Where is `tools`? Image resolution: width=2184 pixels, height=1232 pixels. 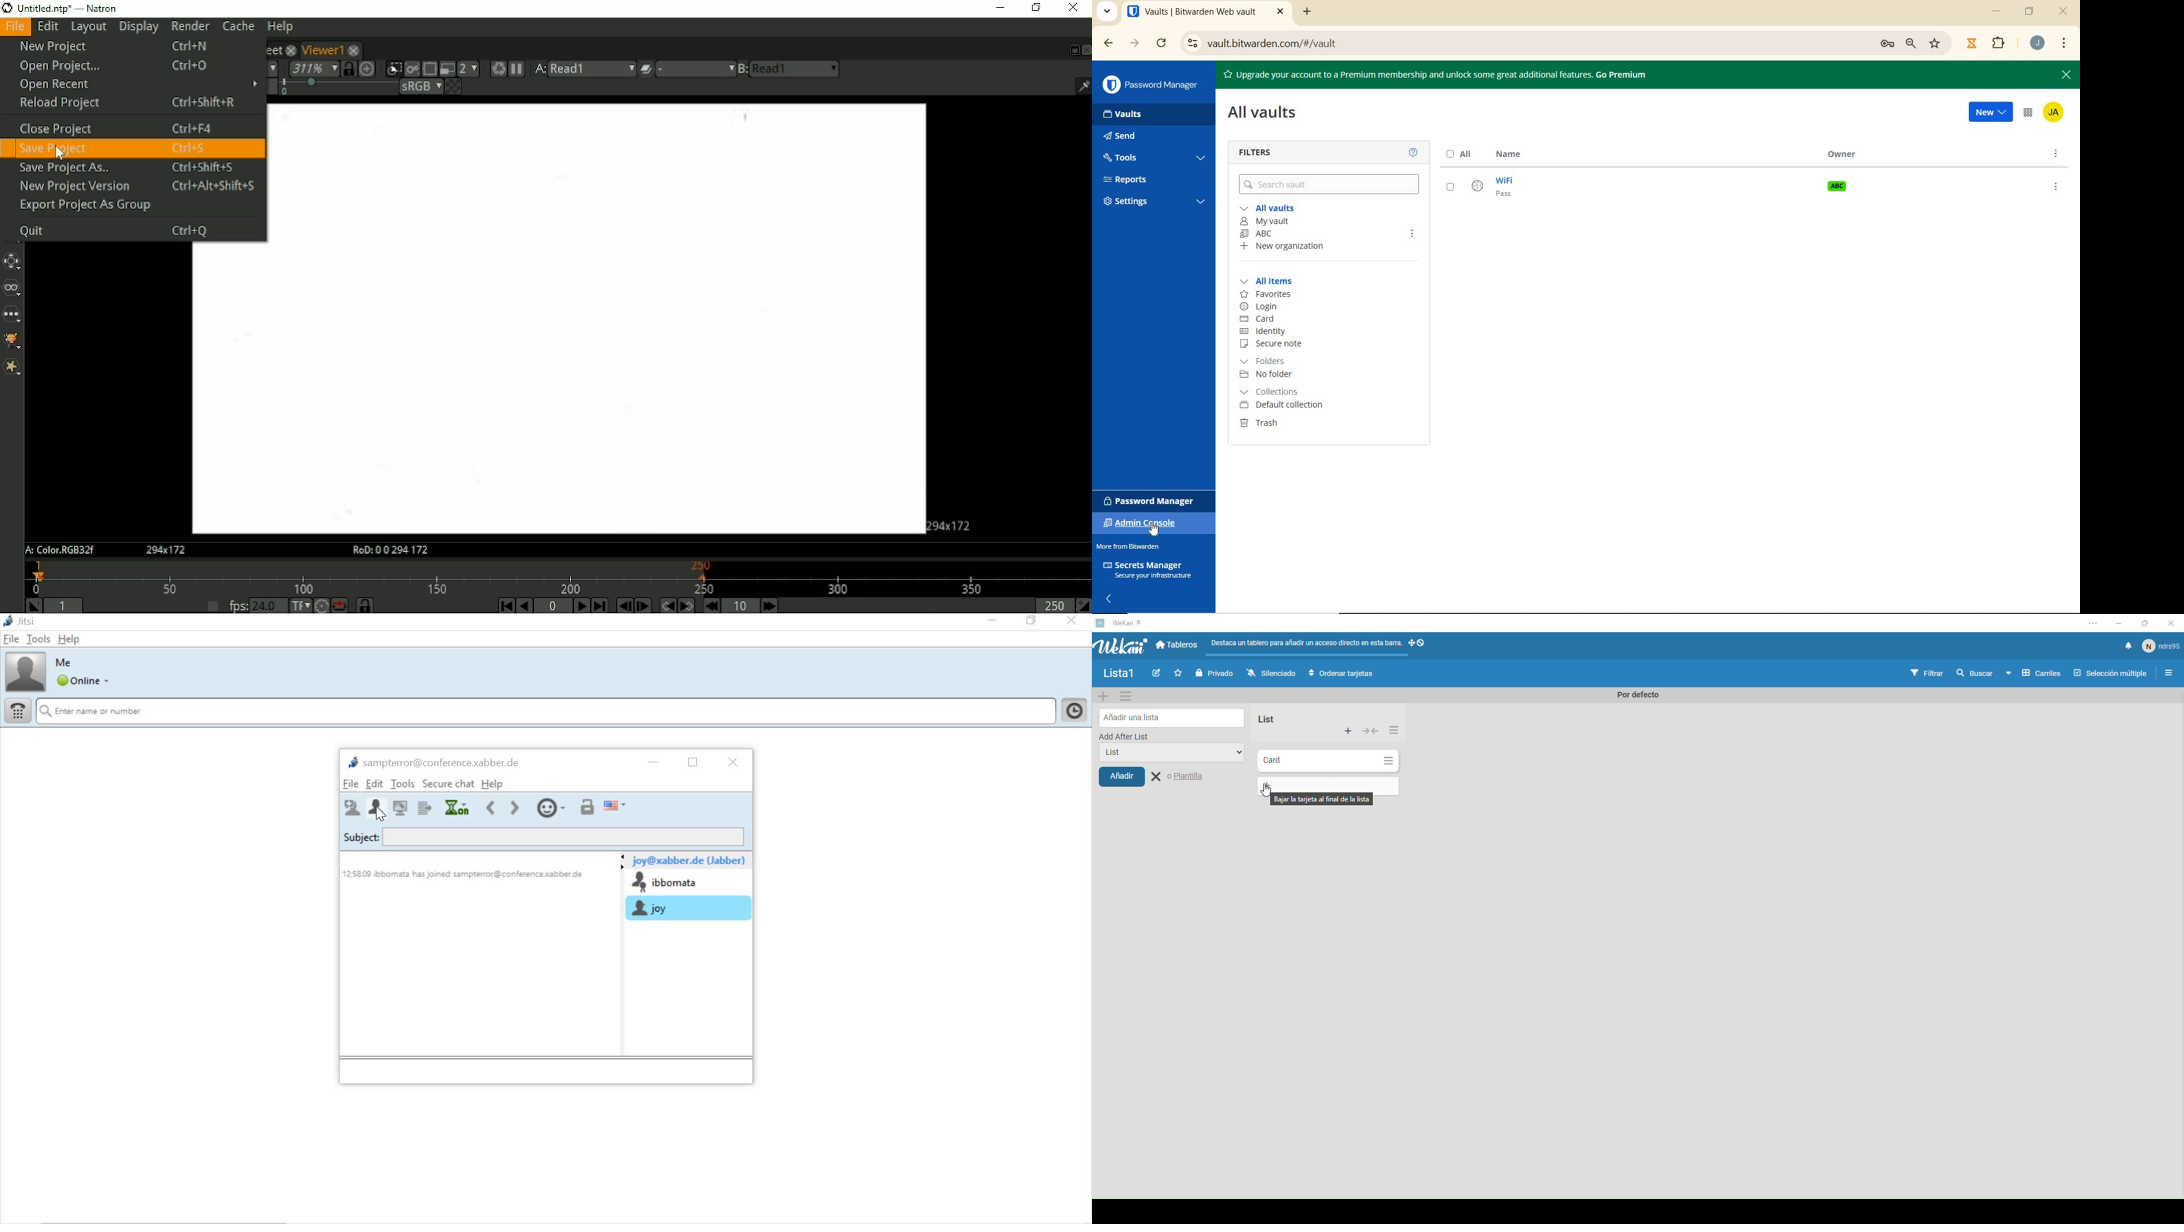
tools is located at coordinates (38, 638).